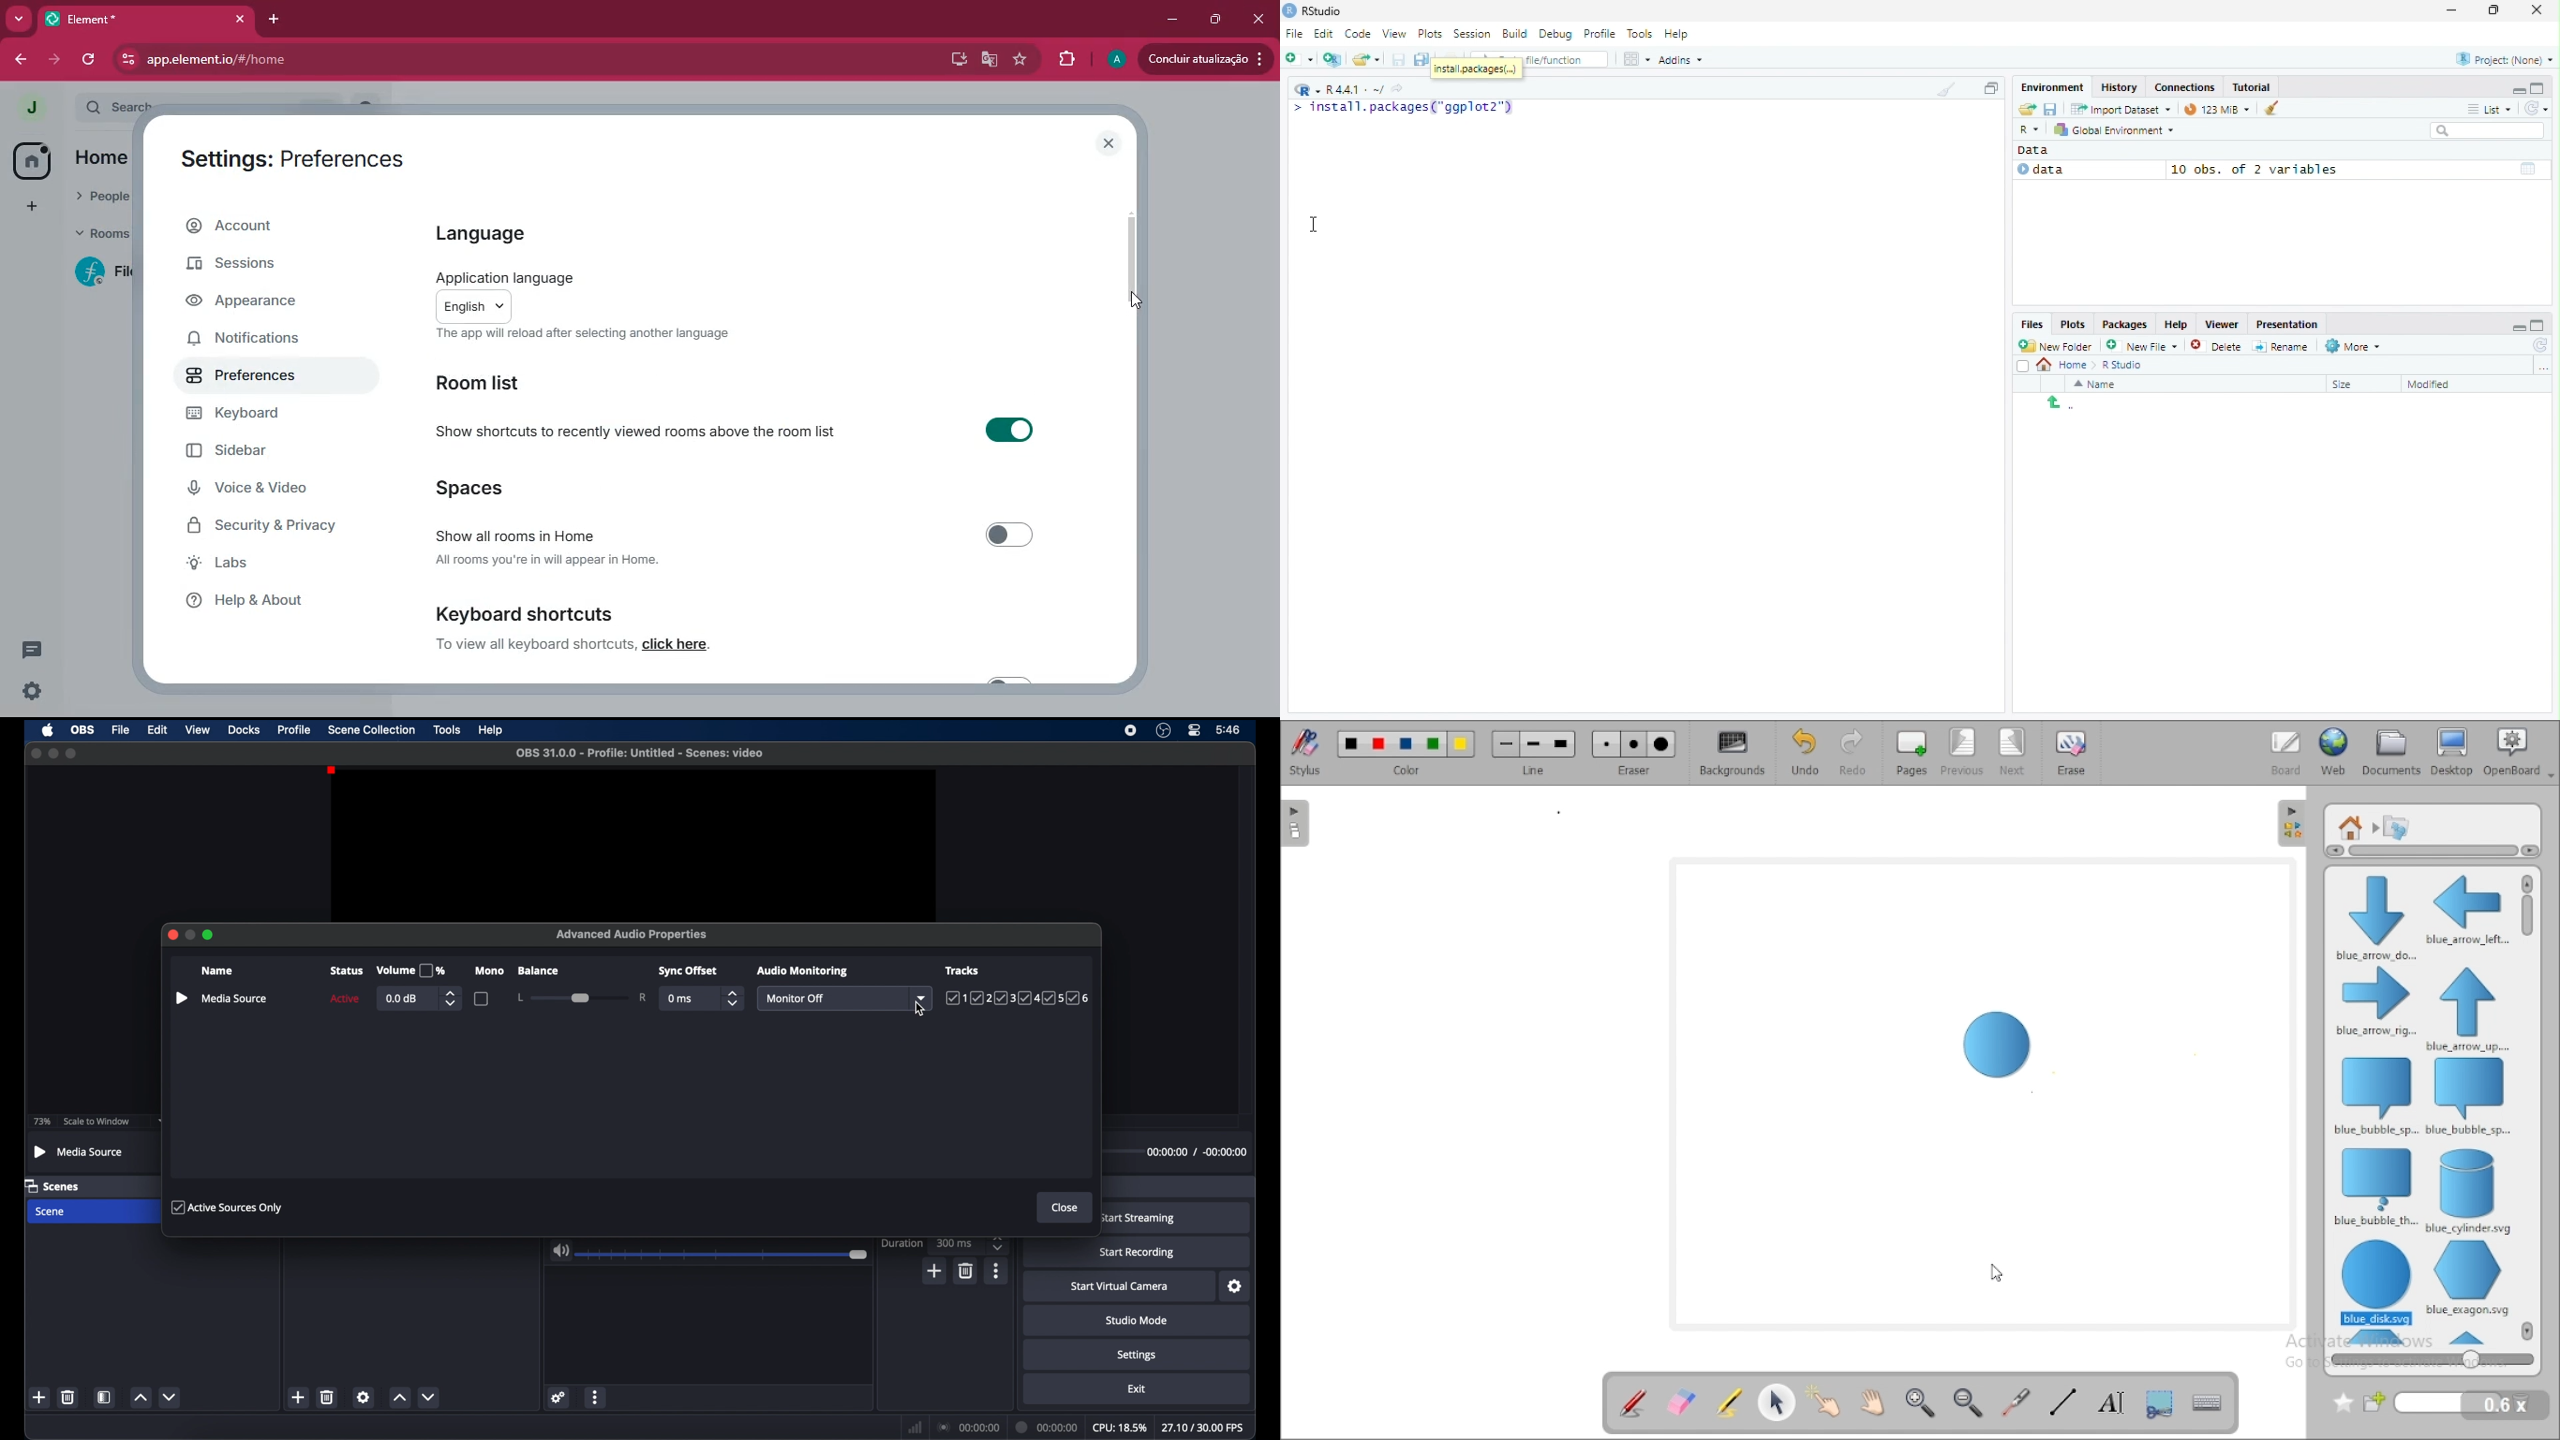  Describe the element at coordinates (2184, 87) in the screenshot. I see `Connections` at that location.